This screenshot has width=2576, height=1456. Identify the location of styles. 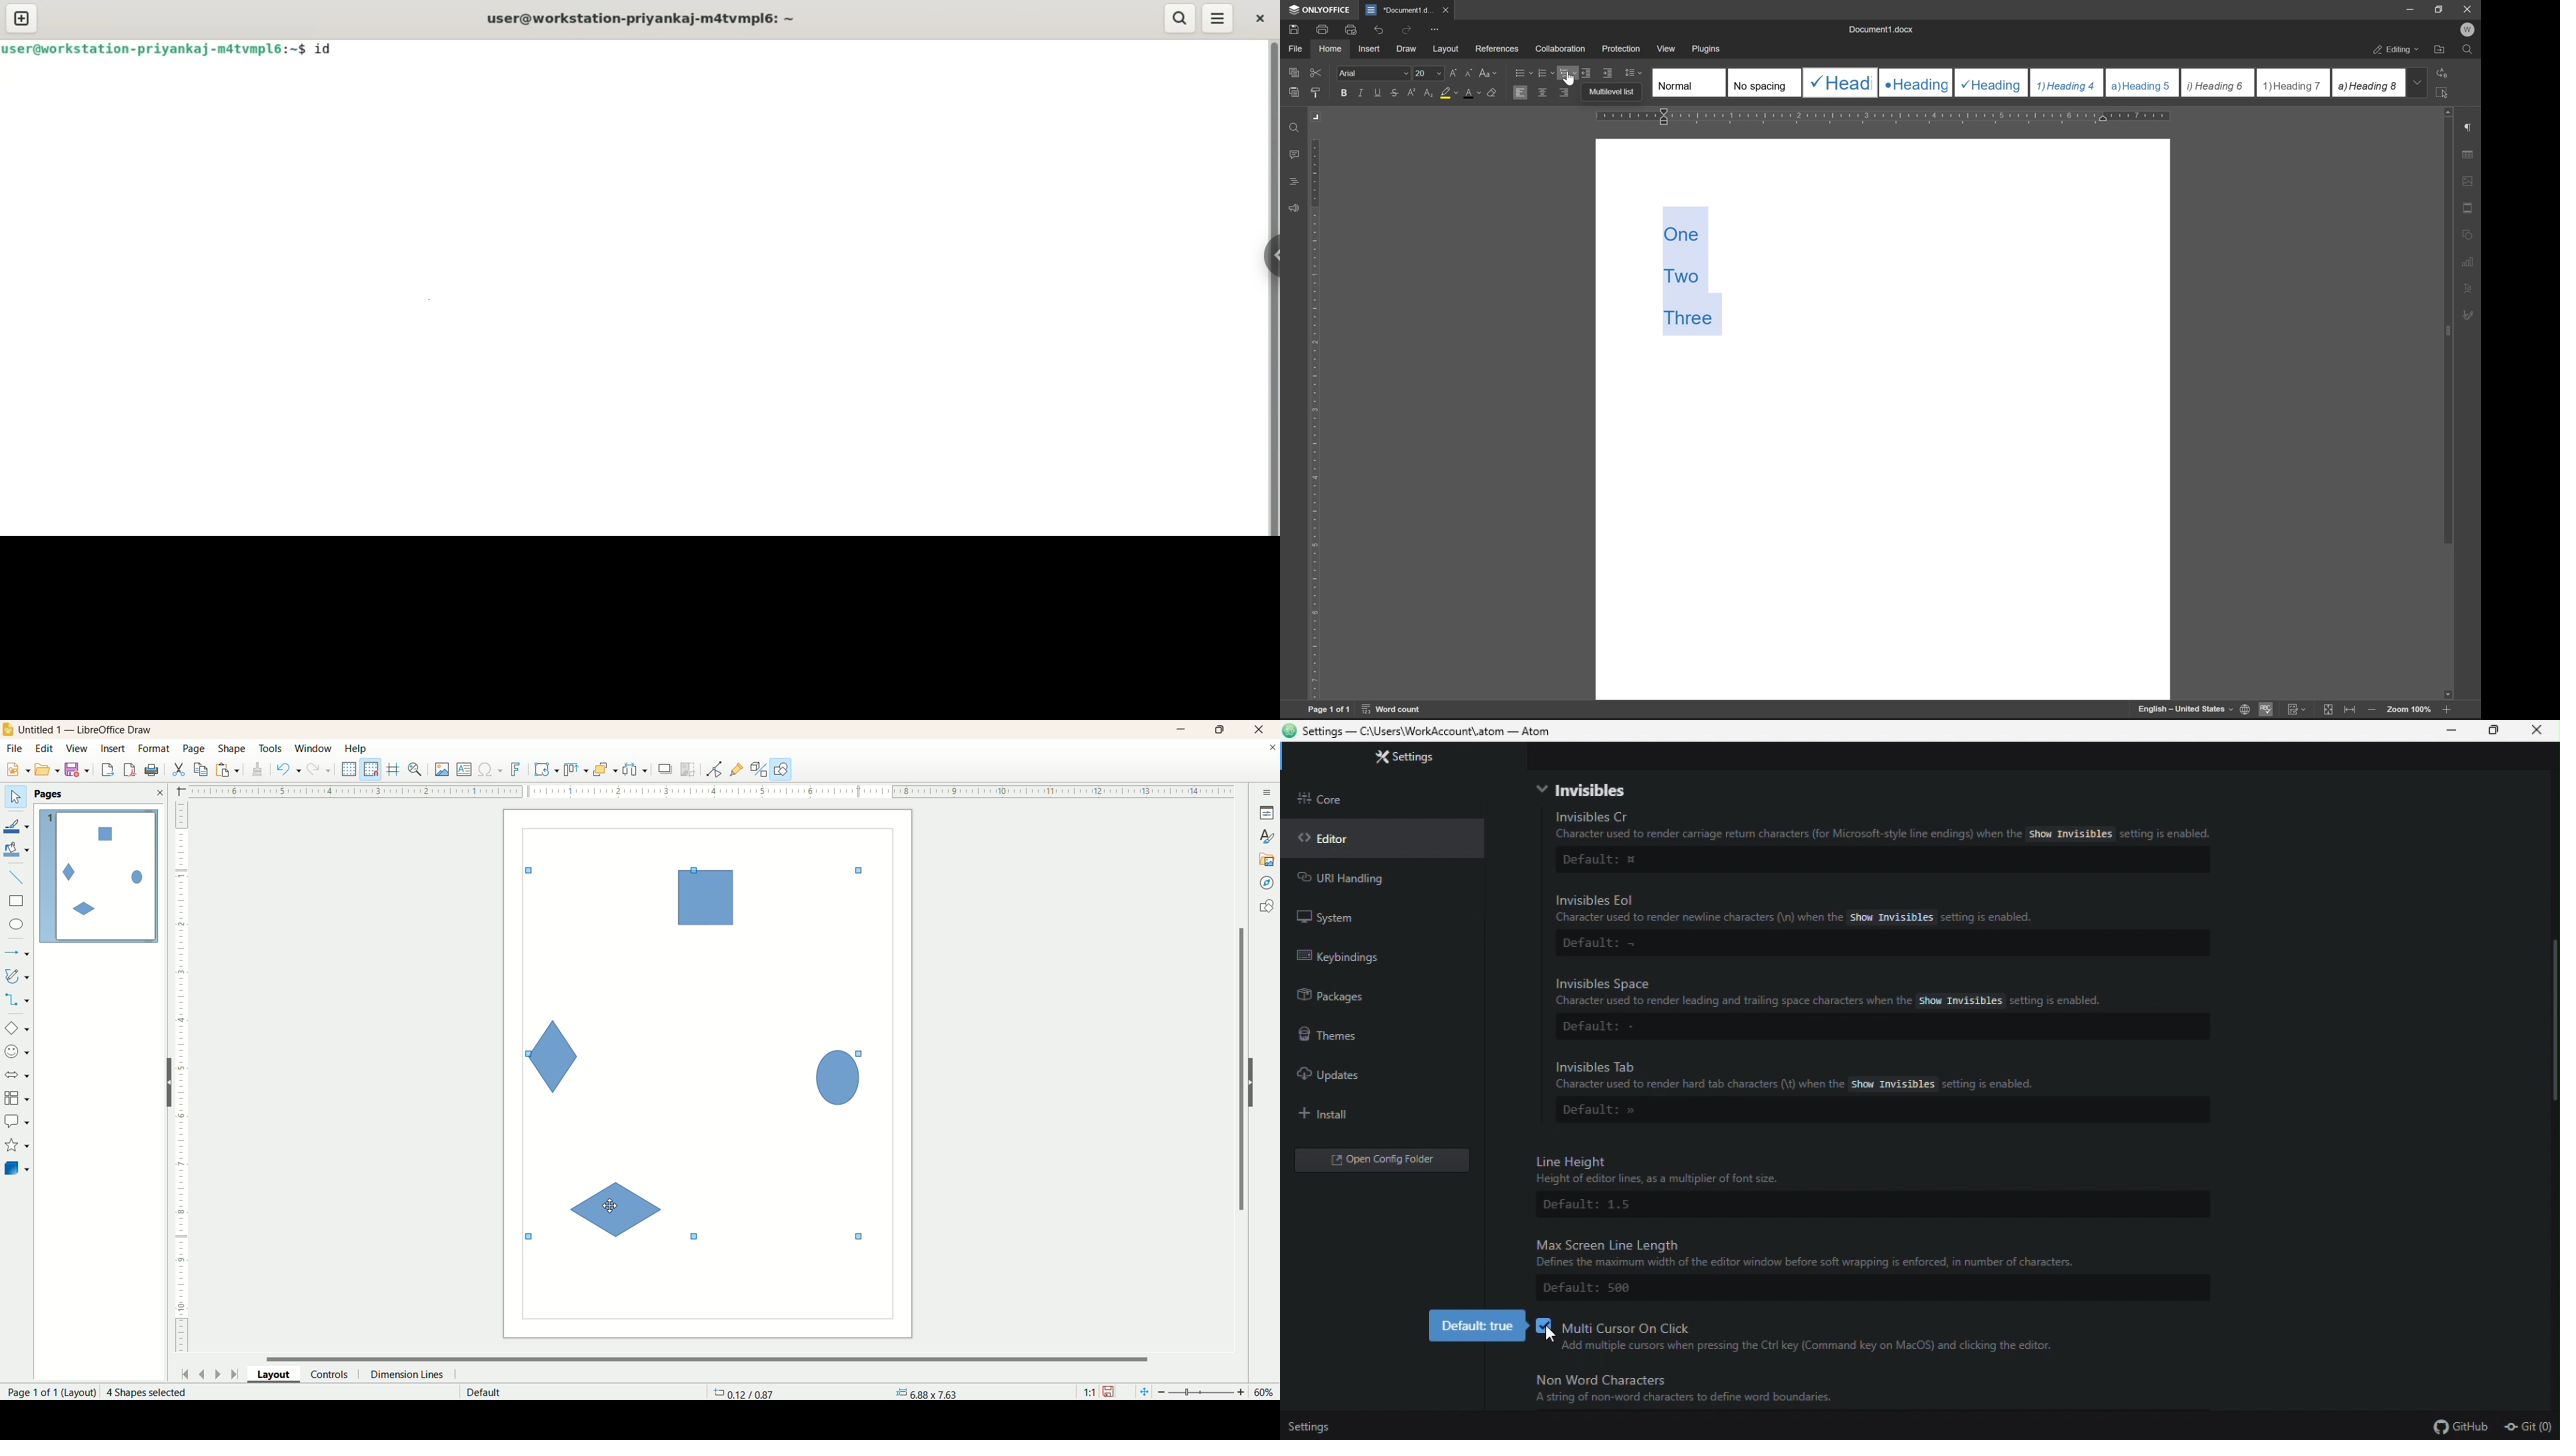
(1267, 835).